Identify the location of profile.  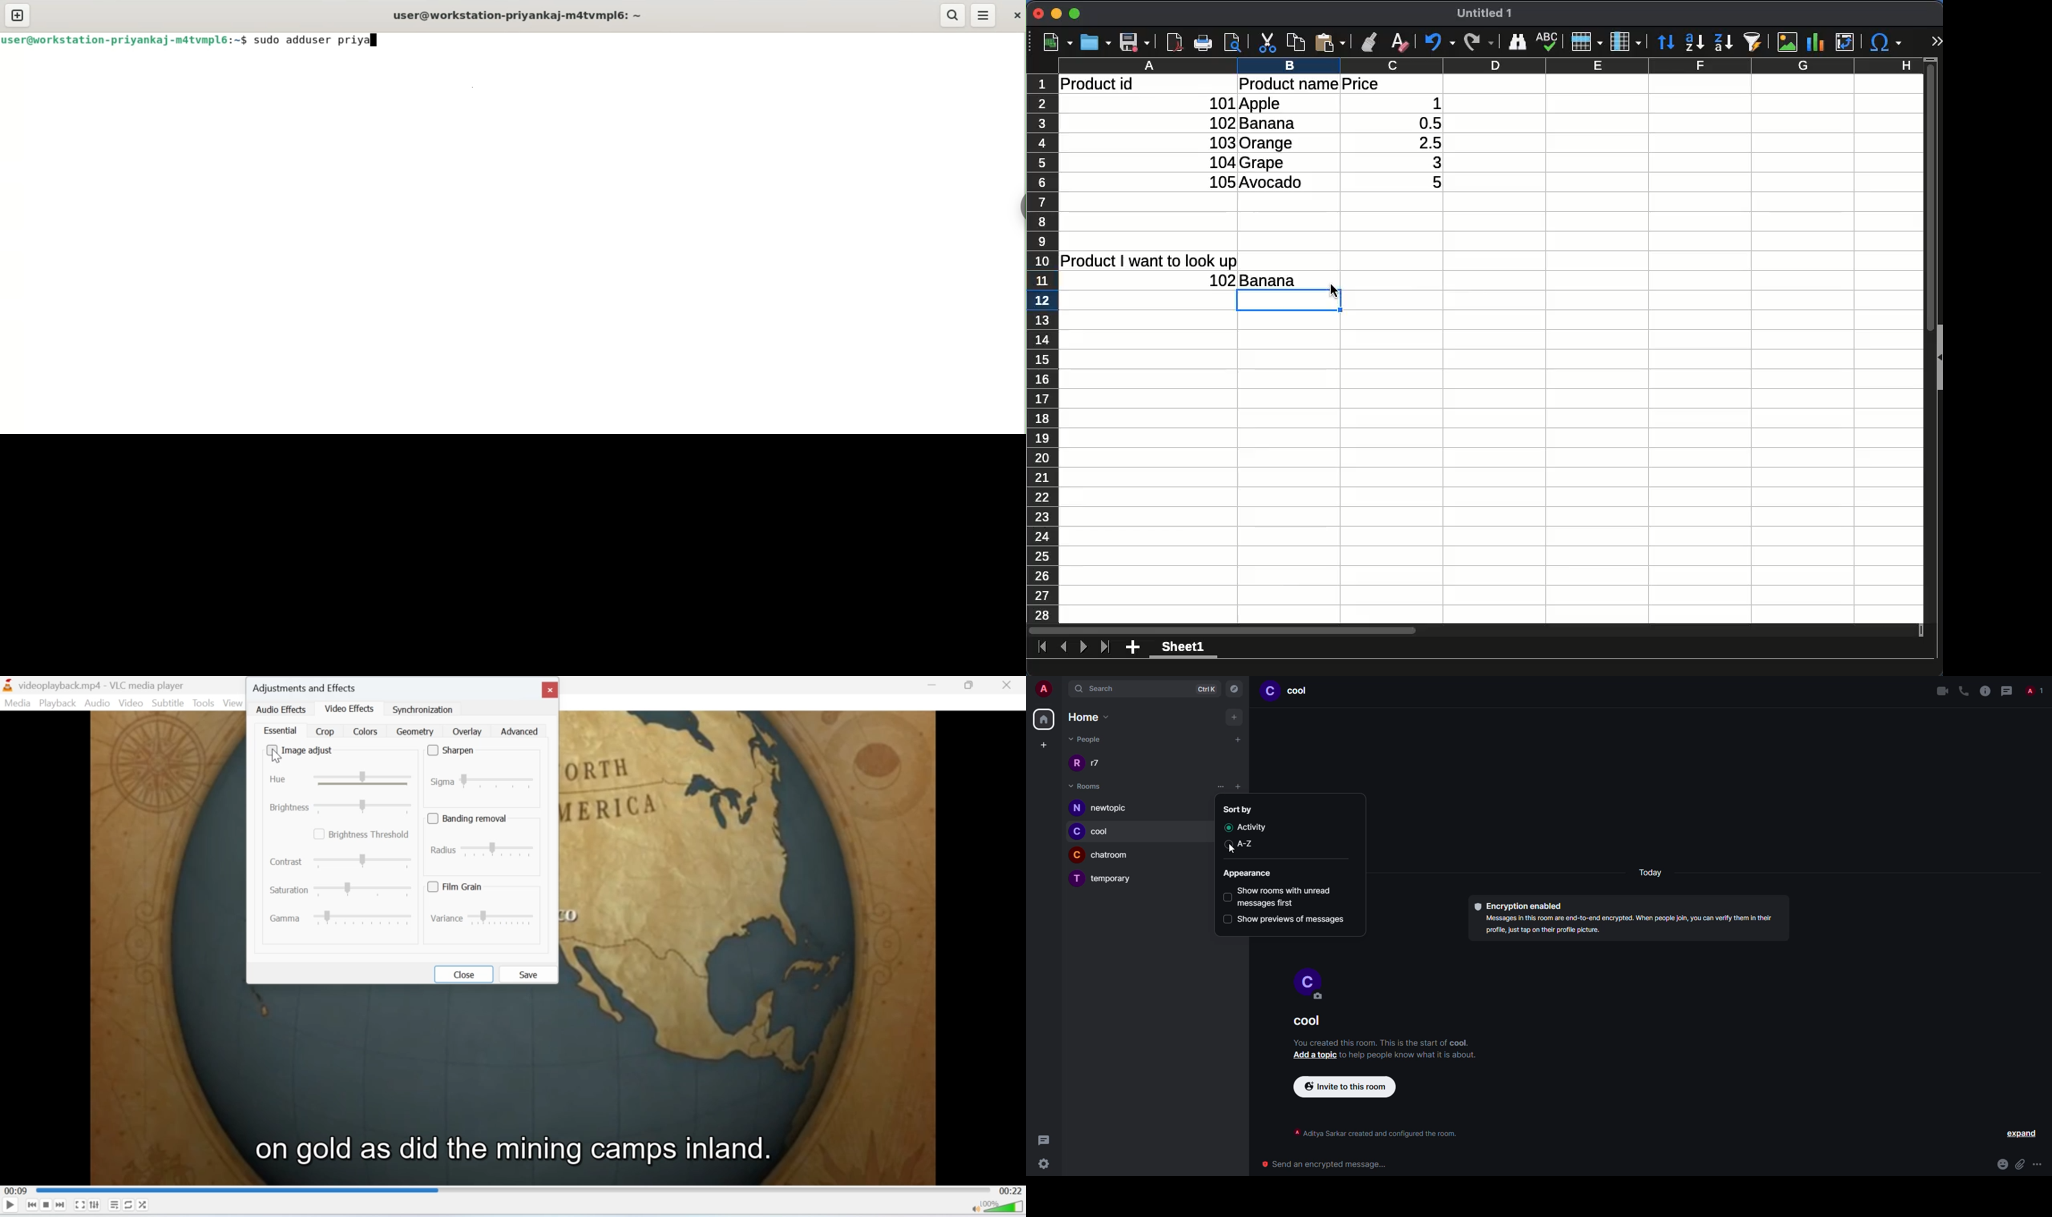
(1076, 880).